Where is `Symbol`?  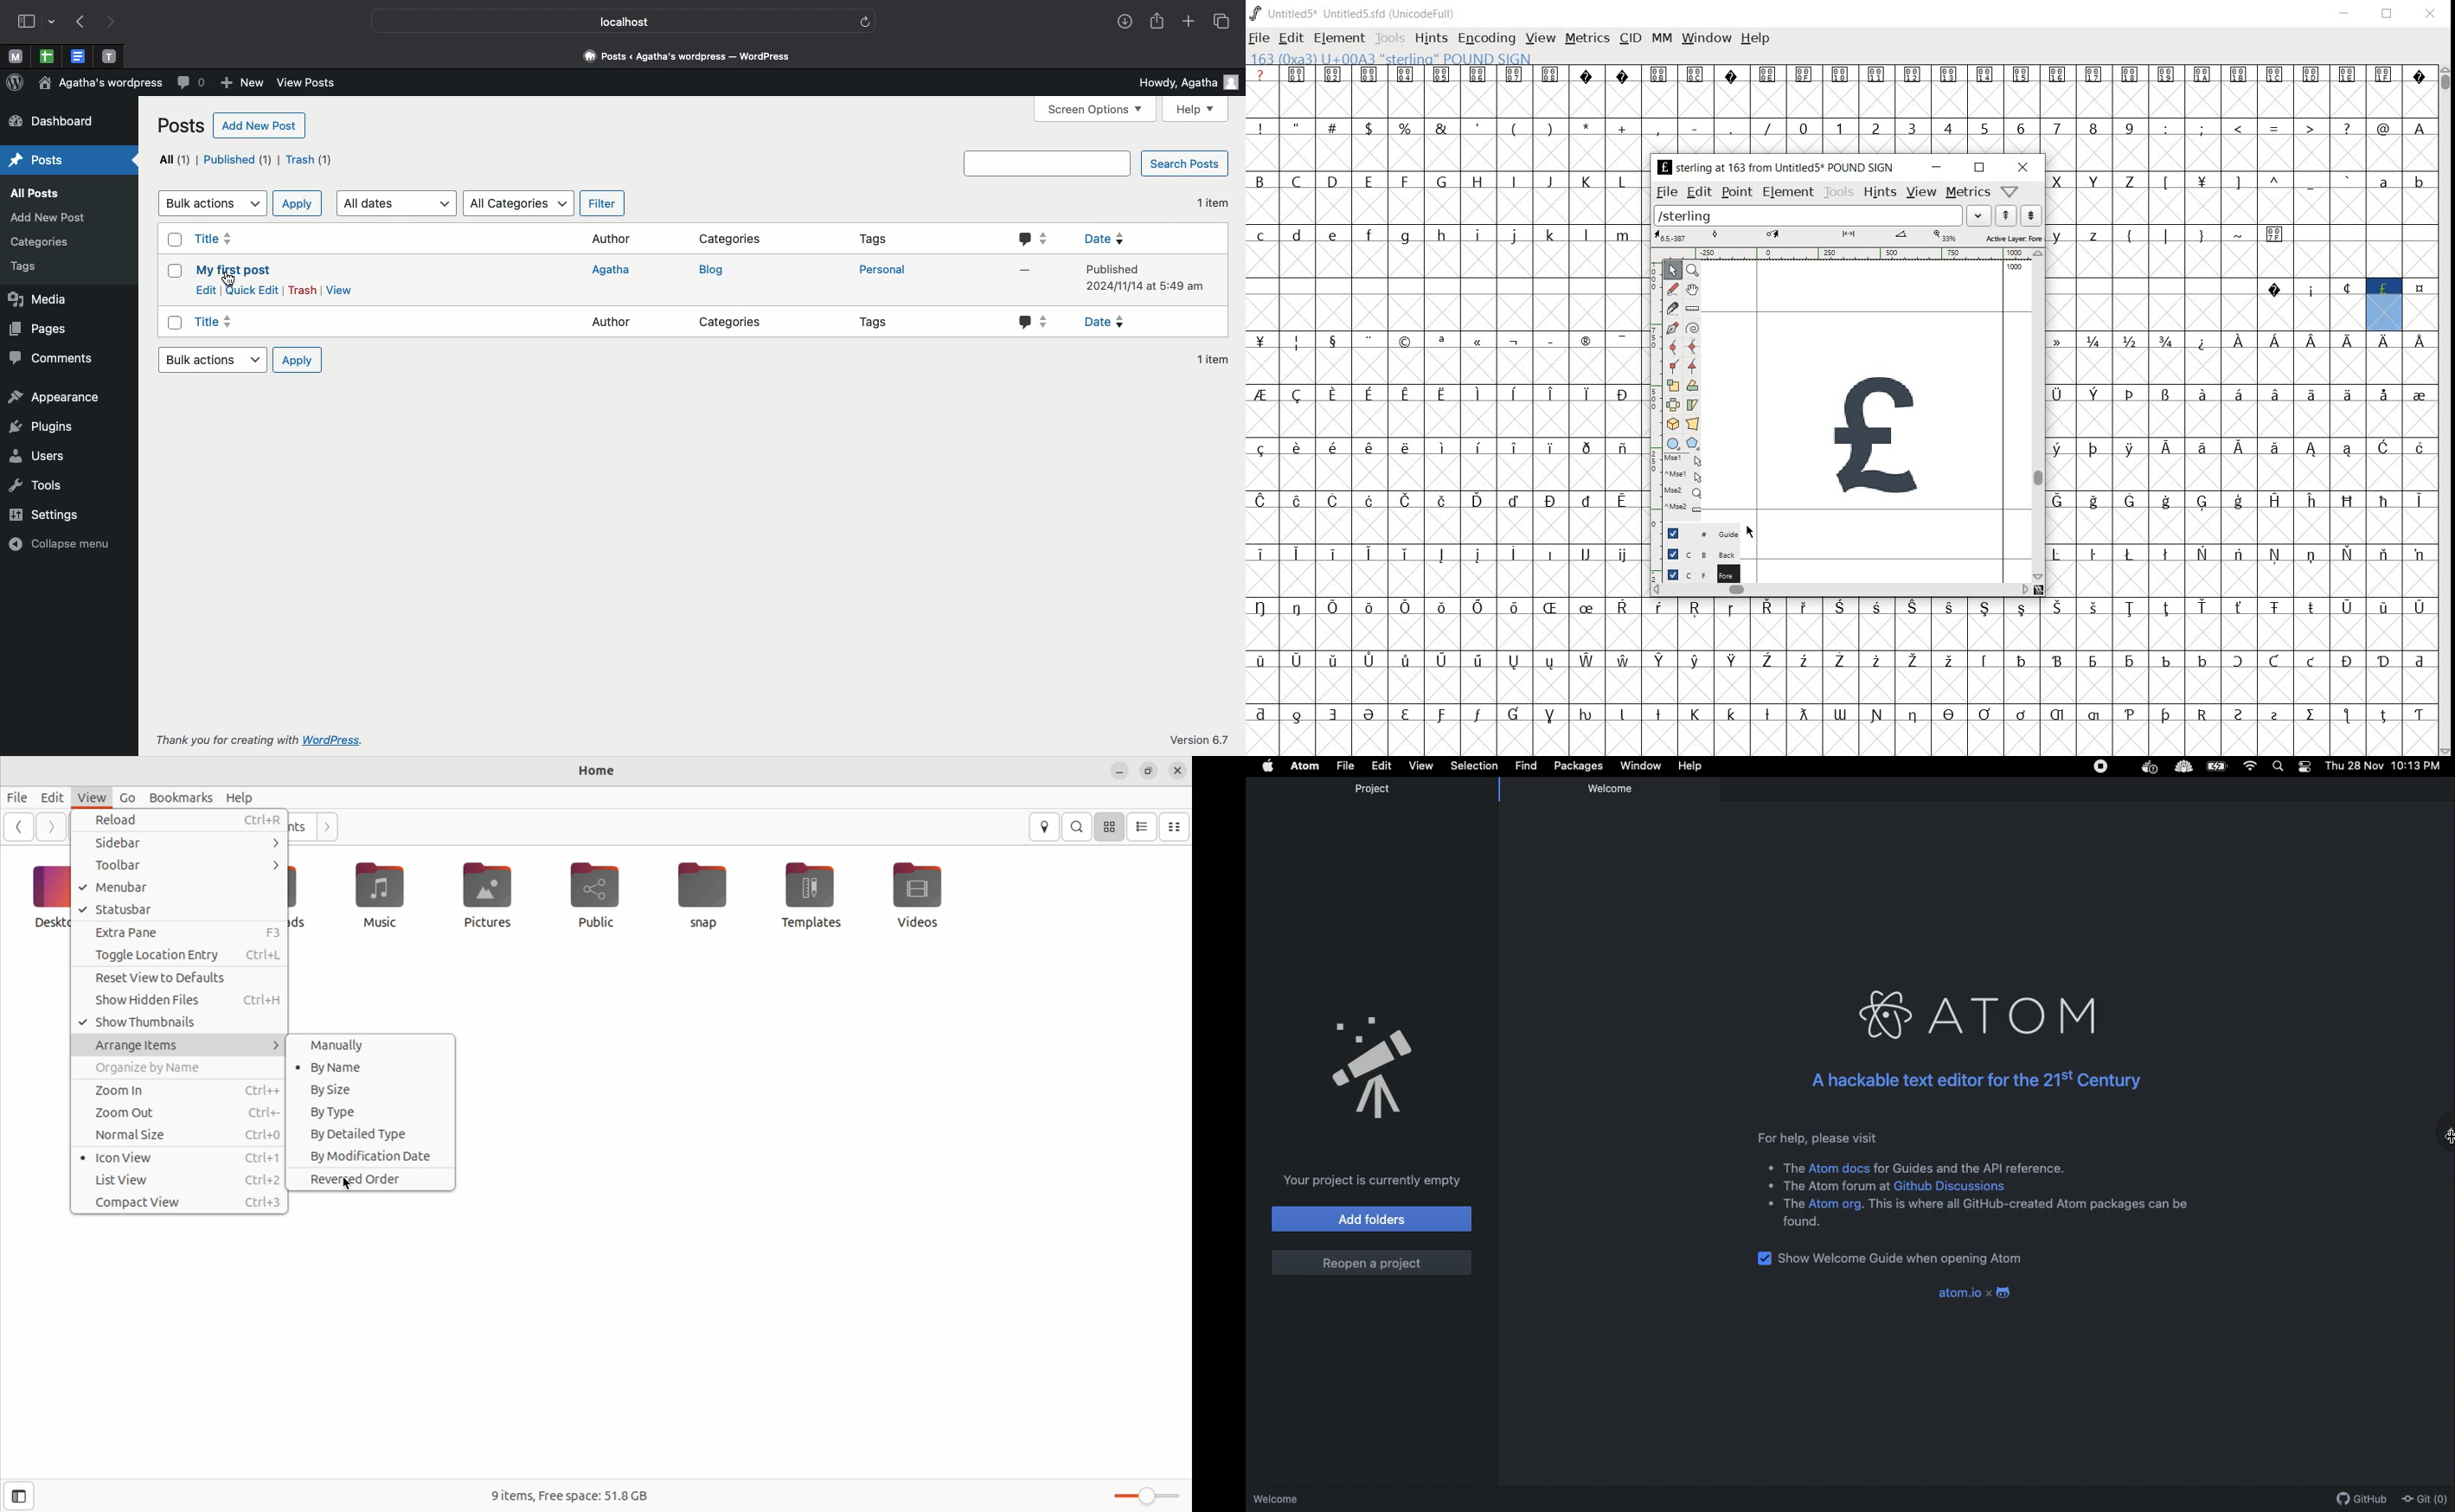 Symbol is located at coordinates (2312, 662).